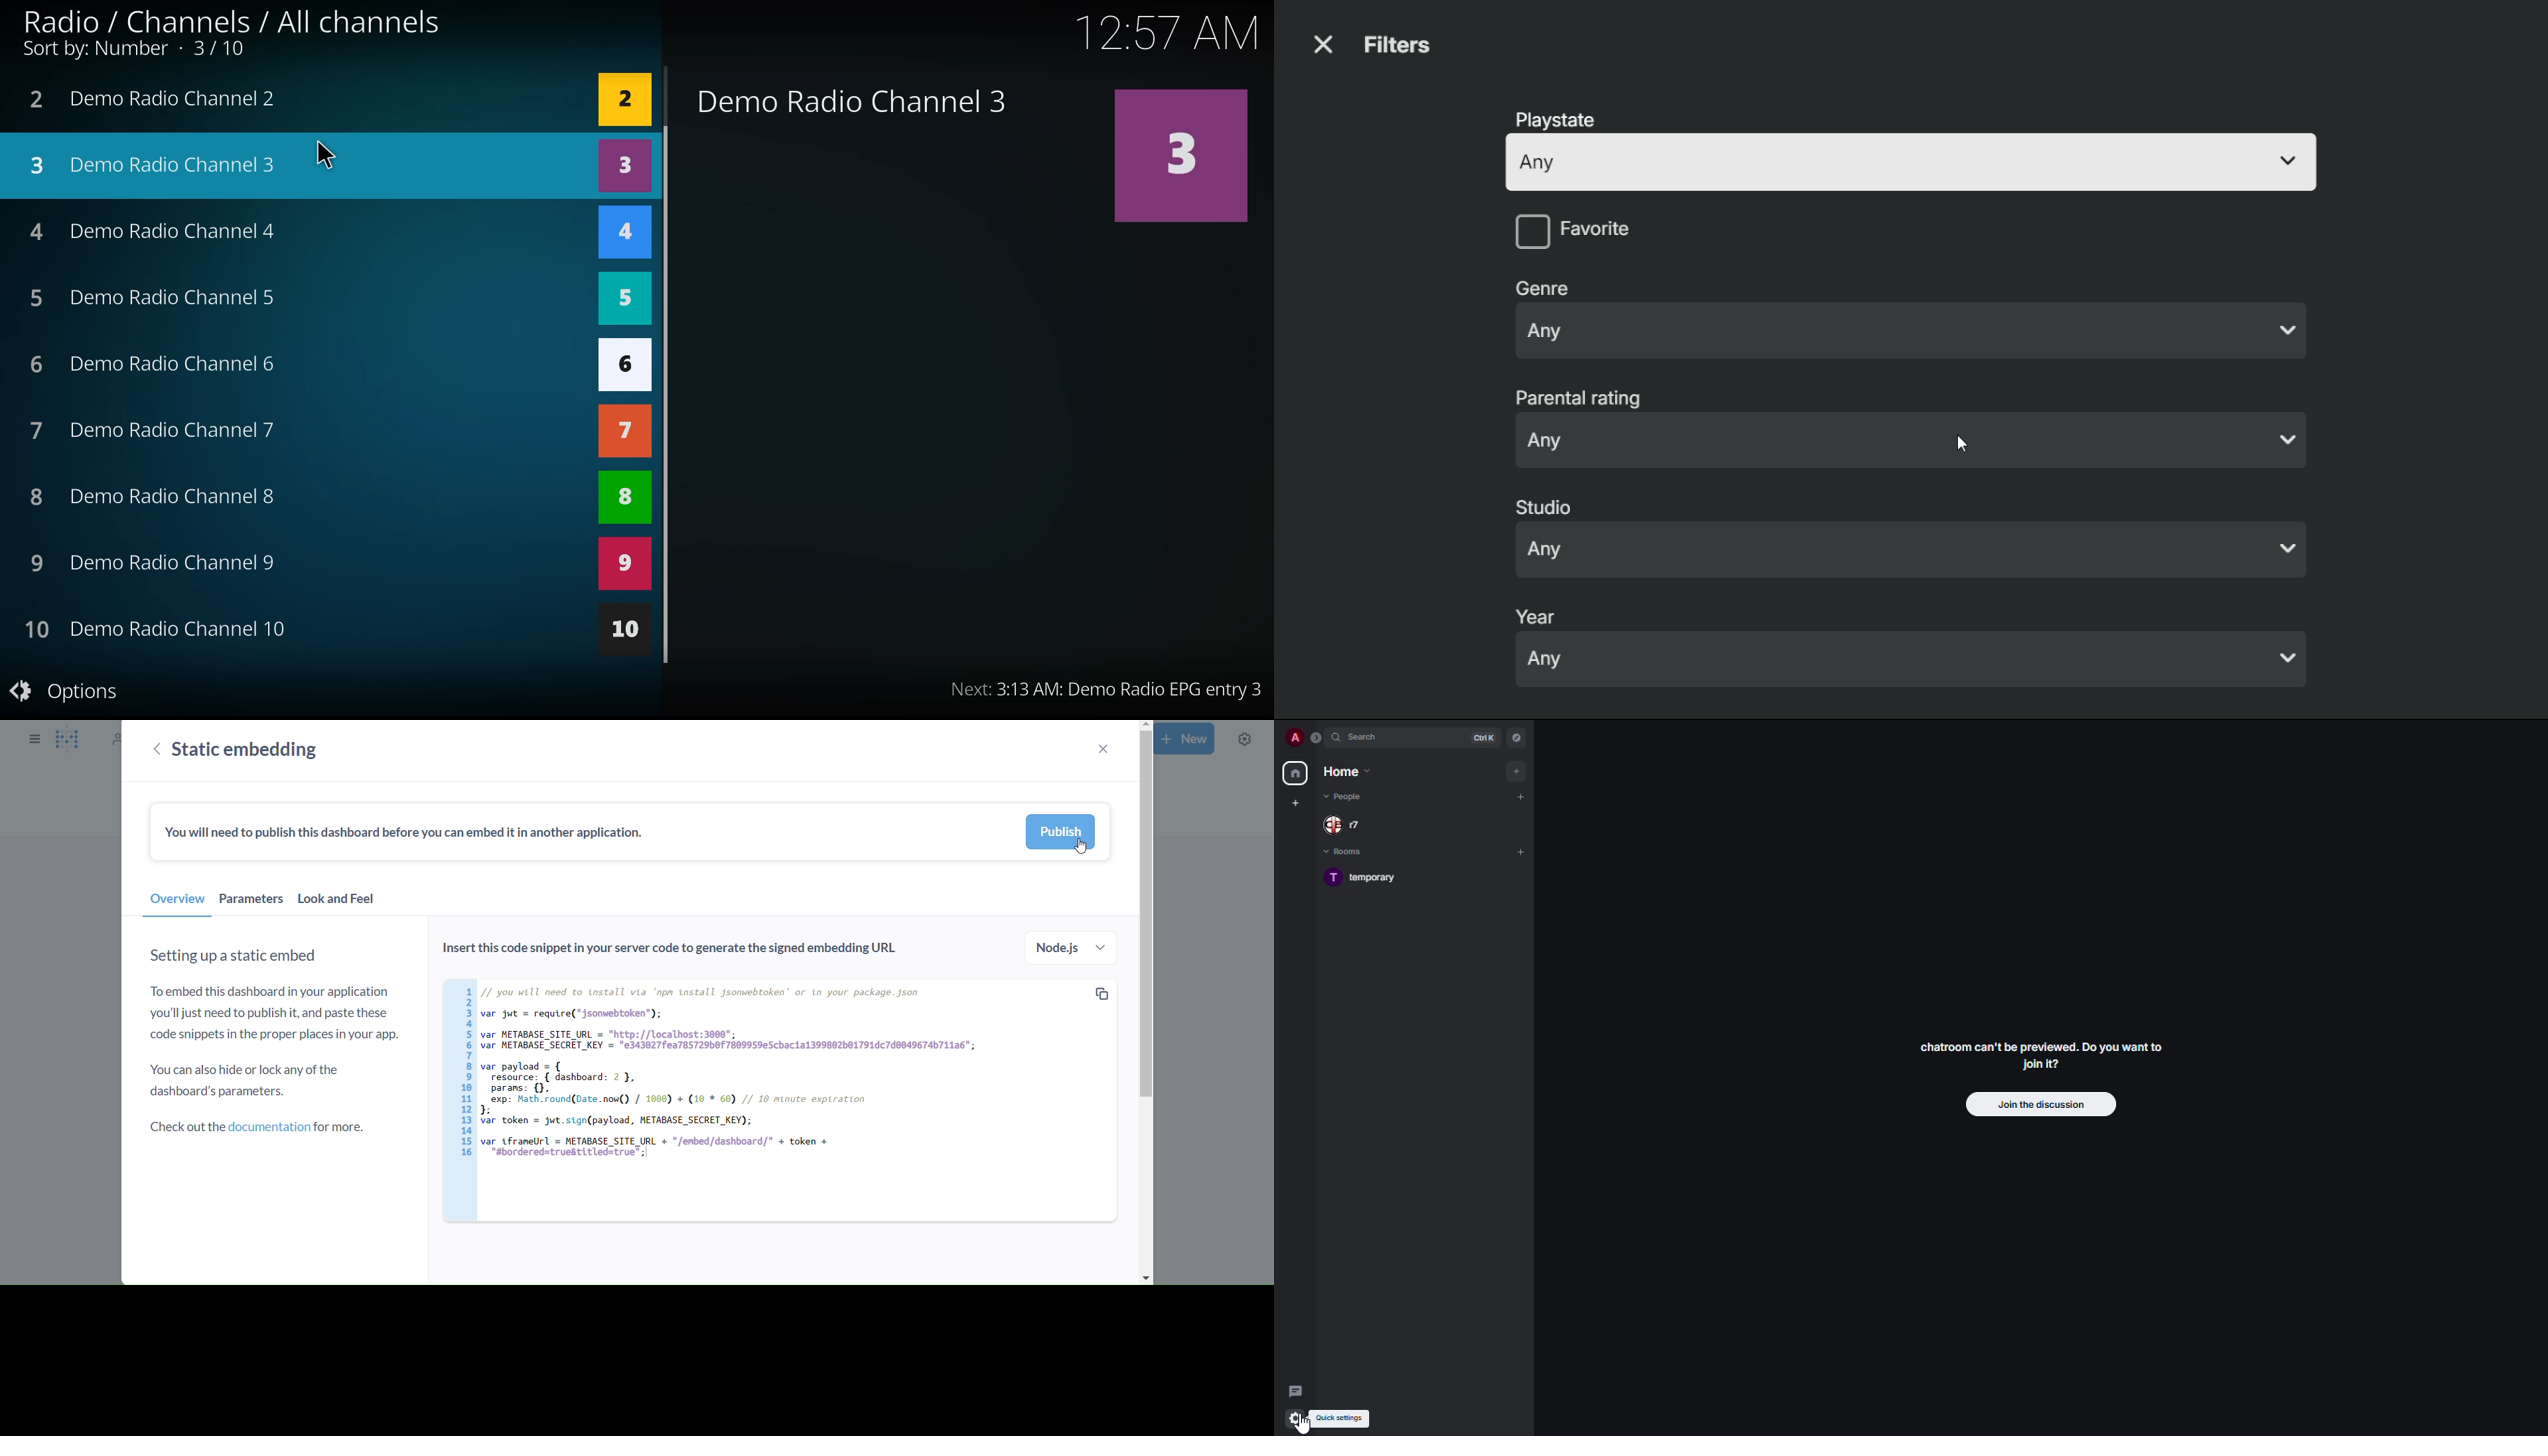 The width and height of the screenshot is (2548, 1456). I want to click on ctrl K, so click(1481, 737).